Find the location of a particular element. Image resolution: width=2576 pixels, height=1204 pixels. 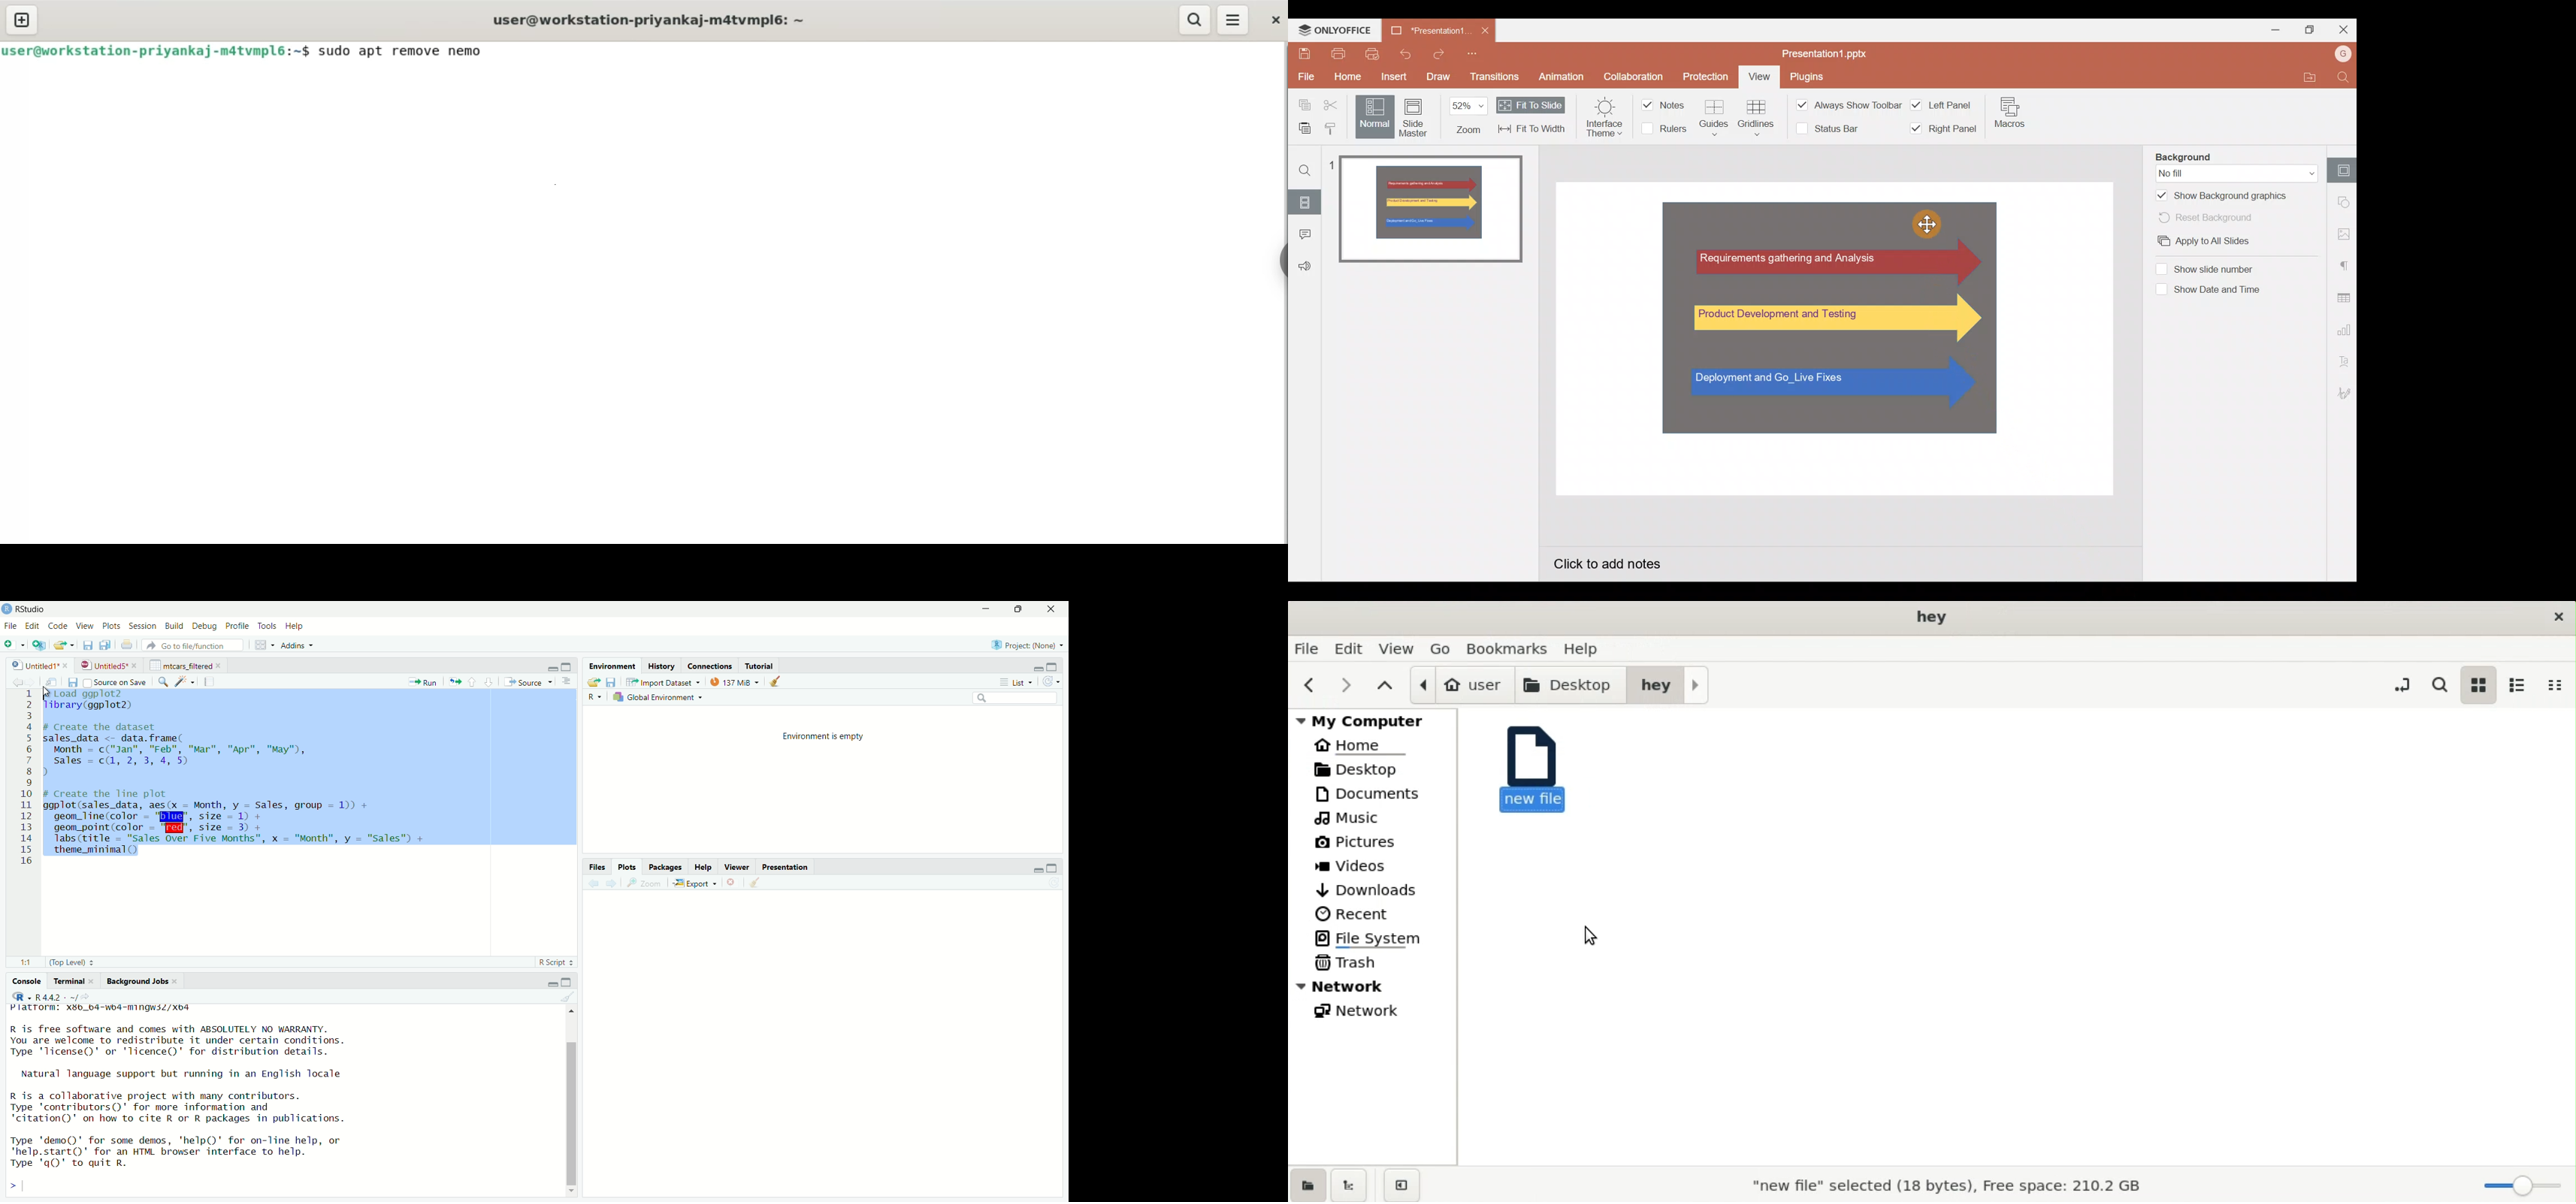

Tutorial is located at coordinates (760, 666).